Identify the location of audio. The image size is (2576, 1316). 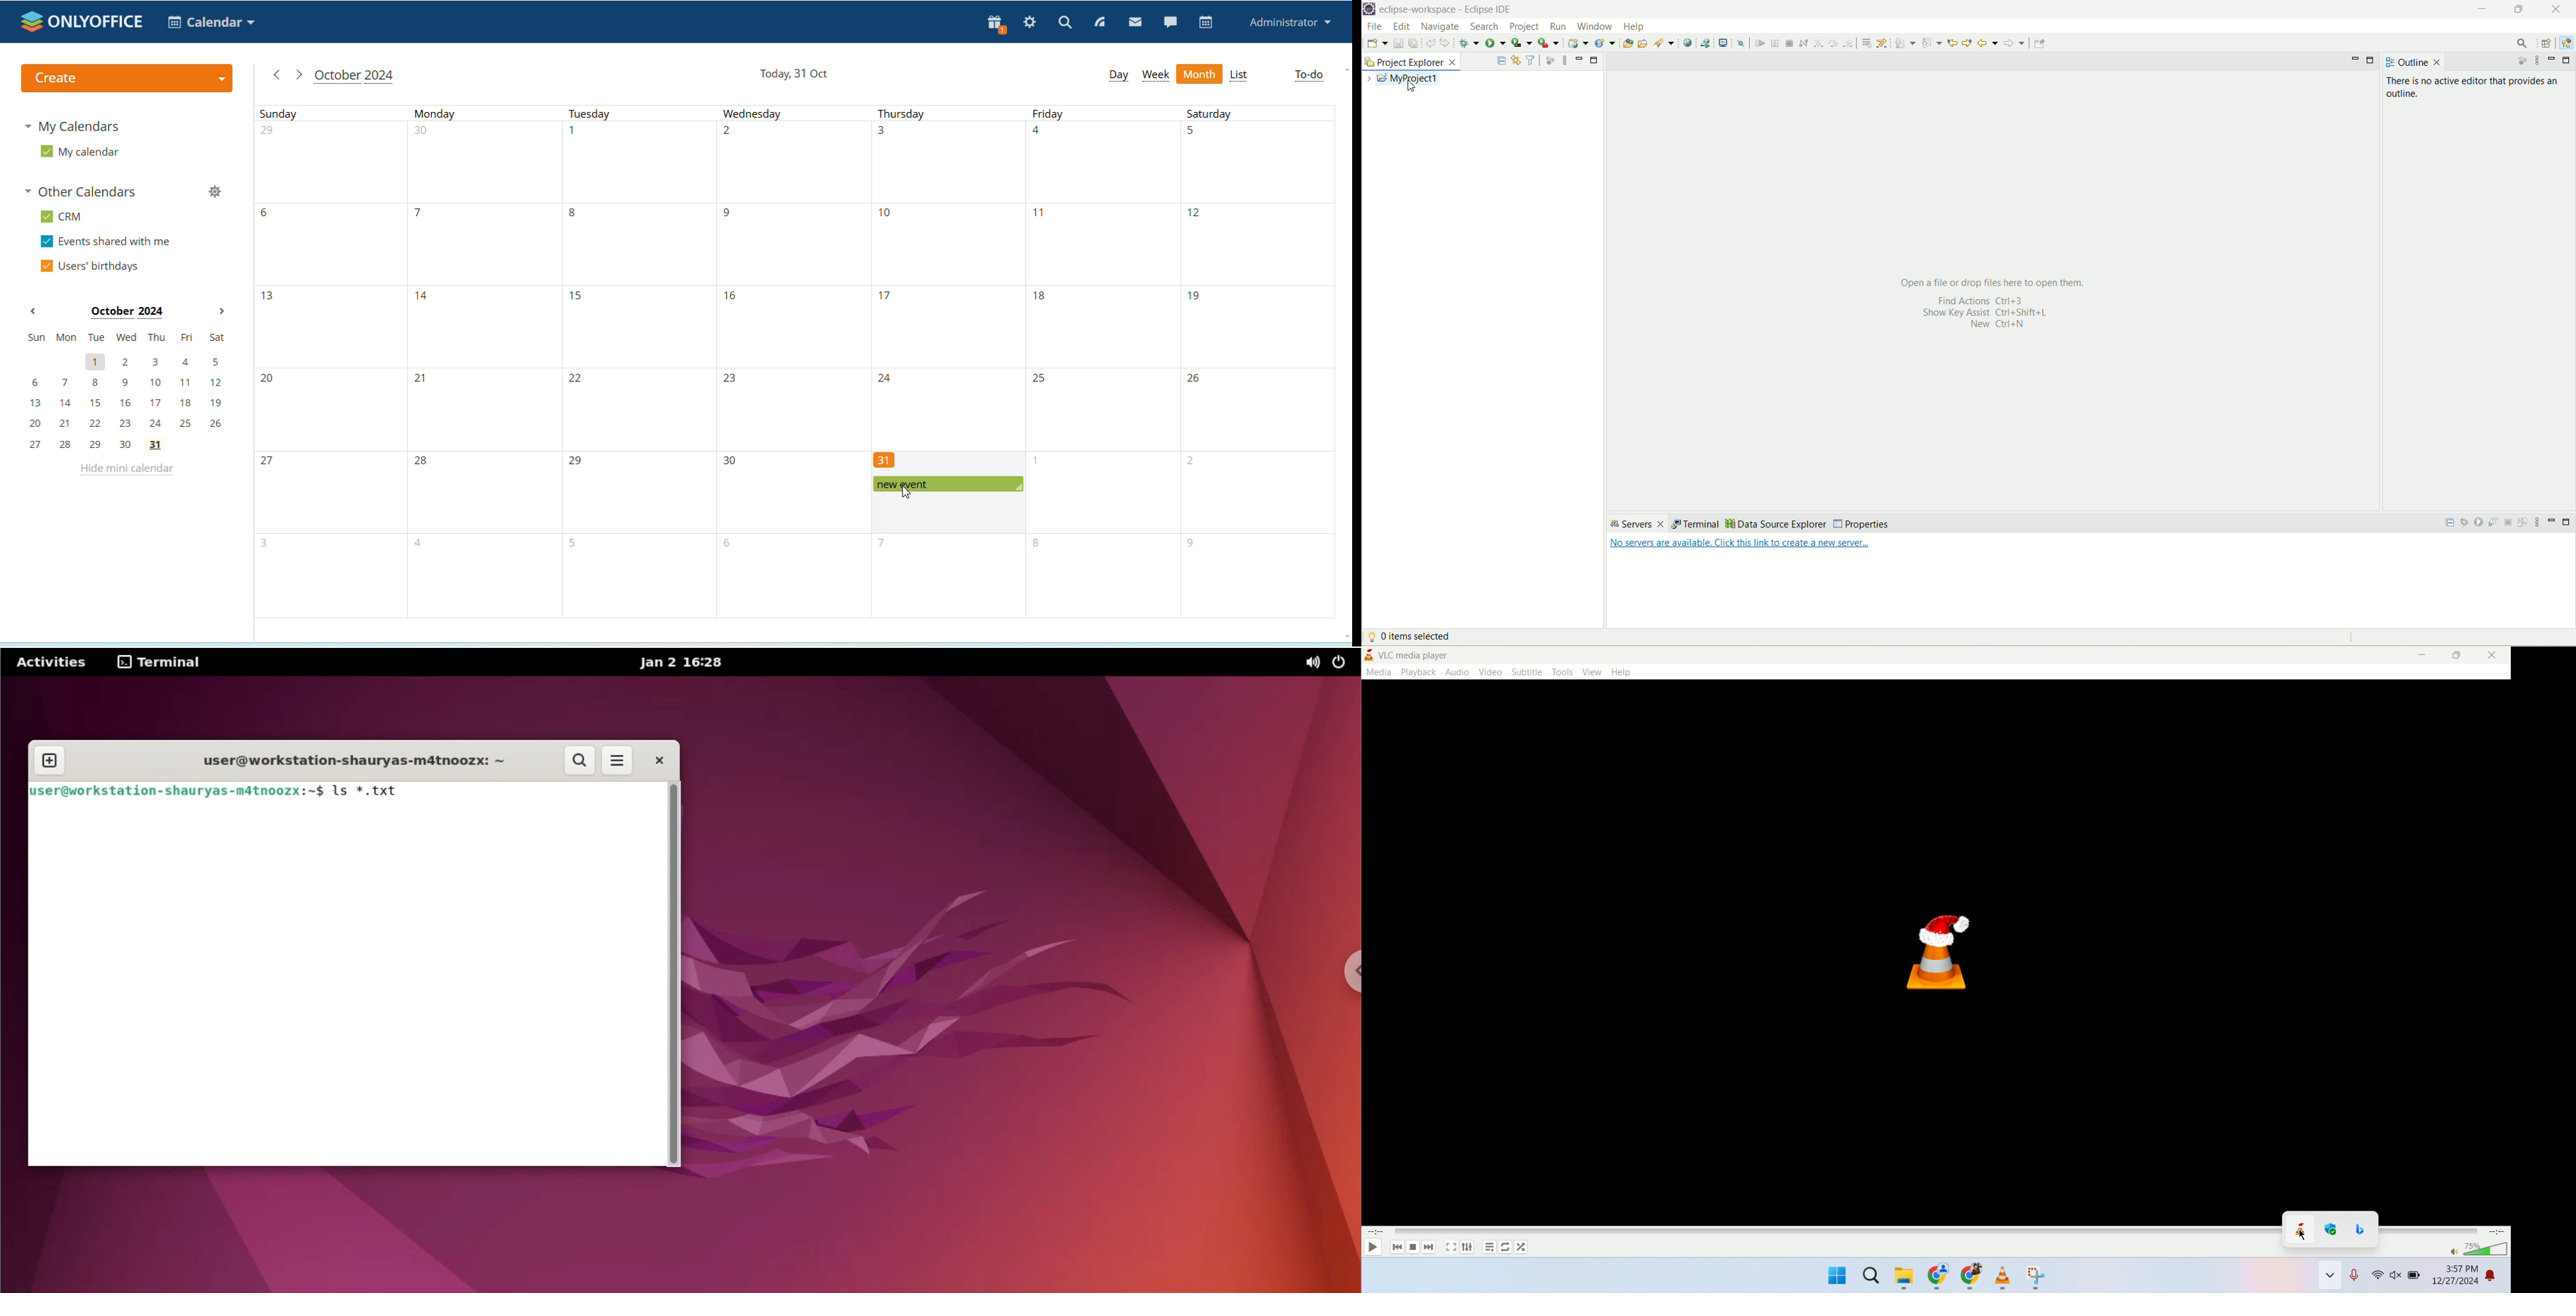
(1457, 672).